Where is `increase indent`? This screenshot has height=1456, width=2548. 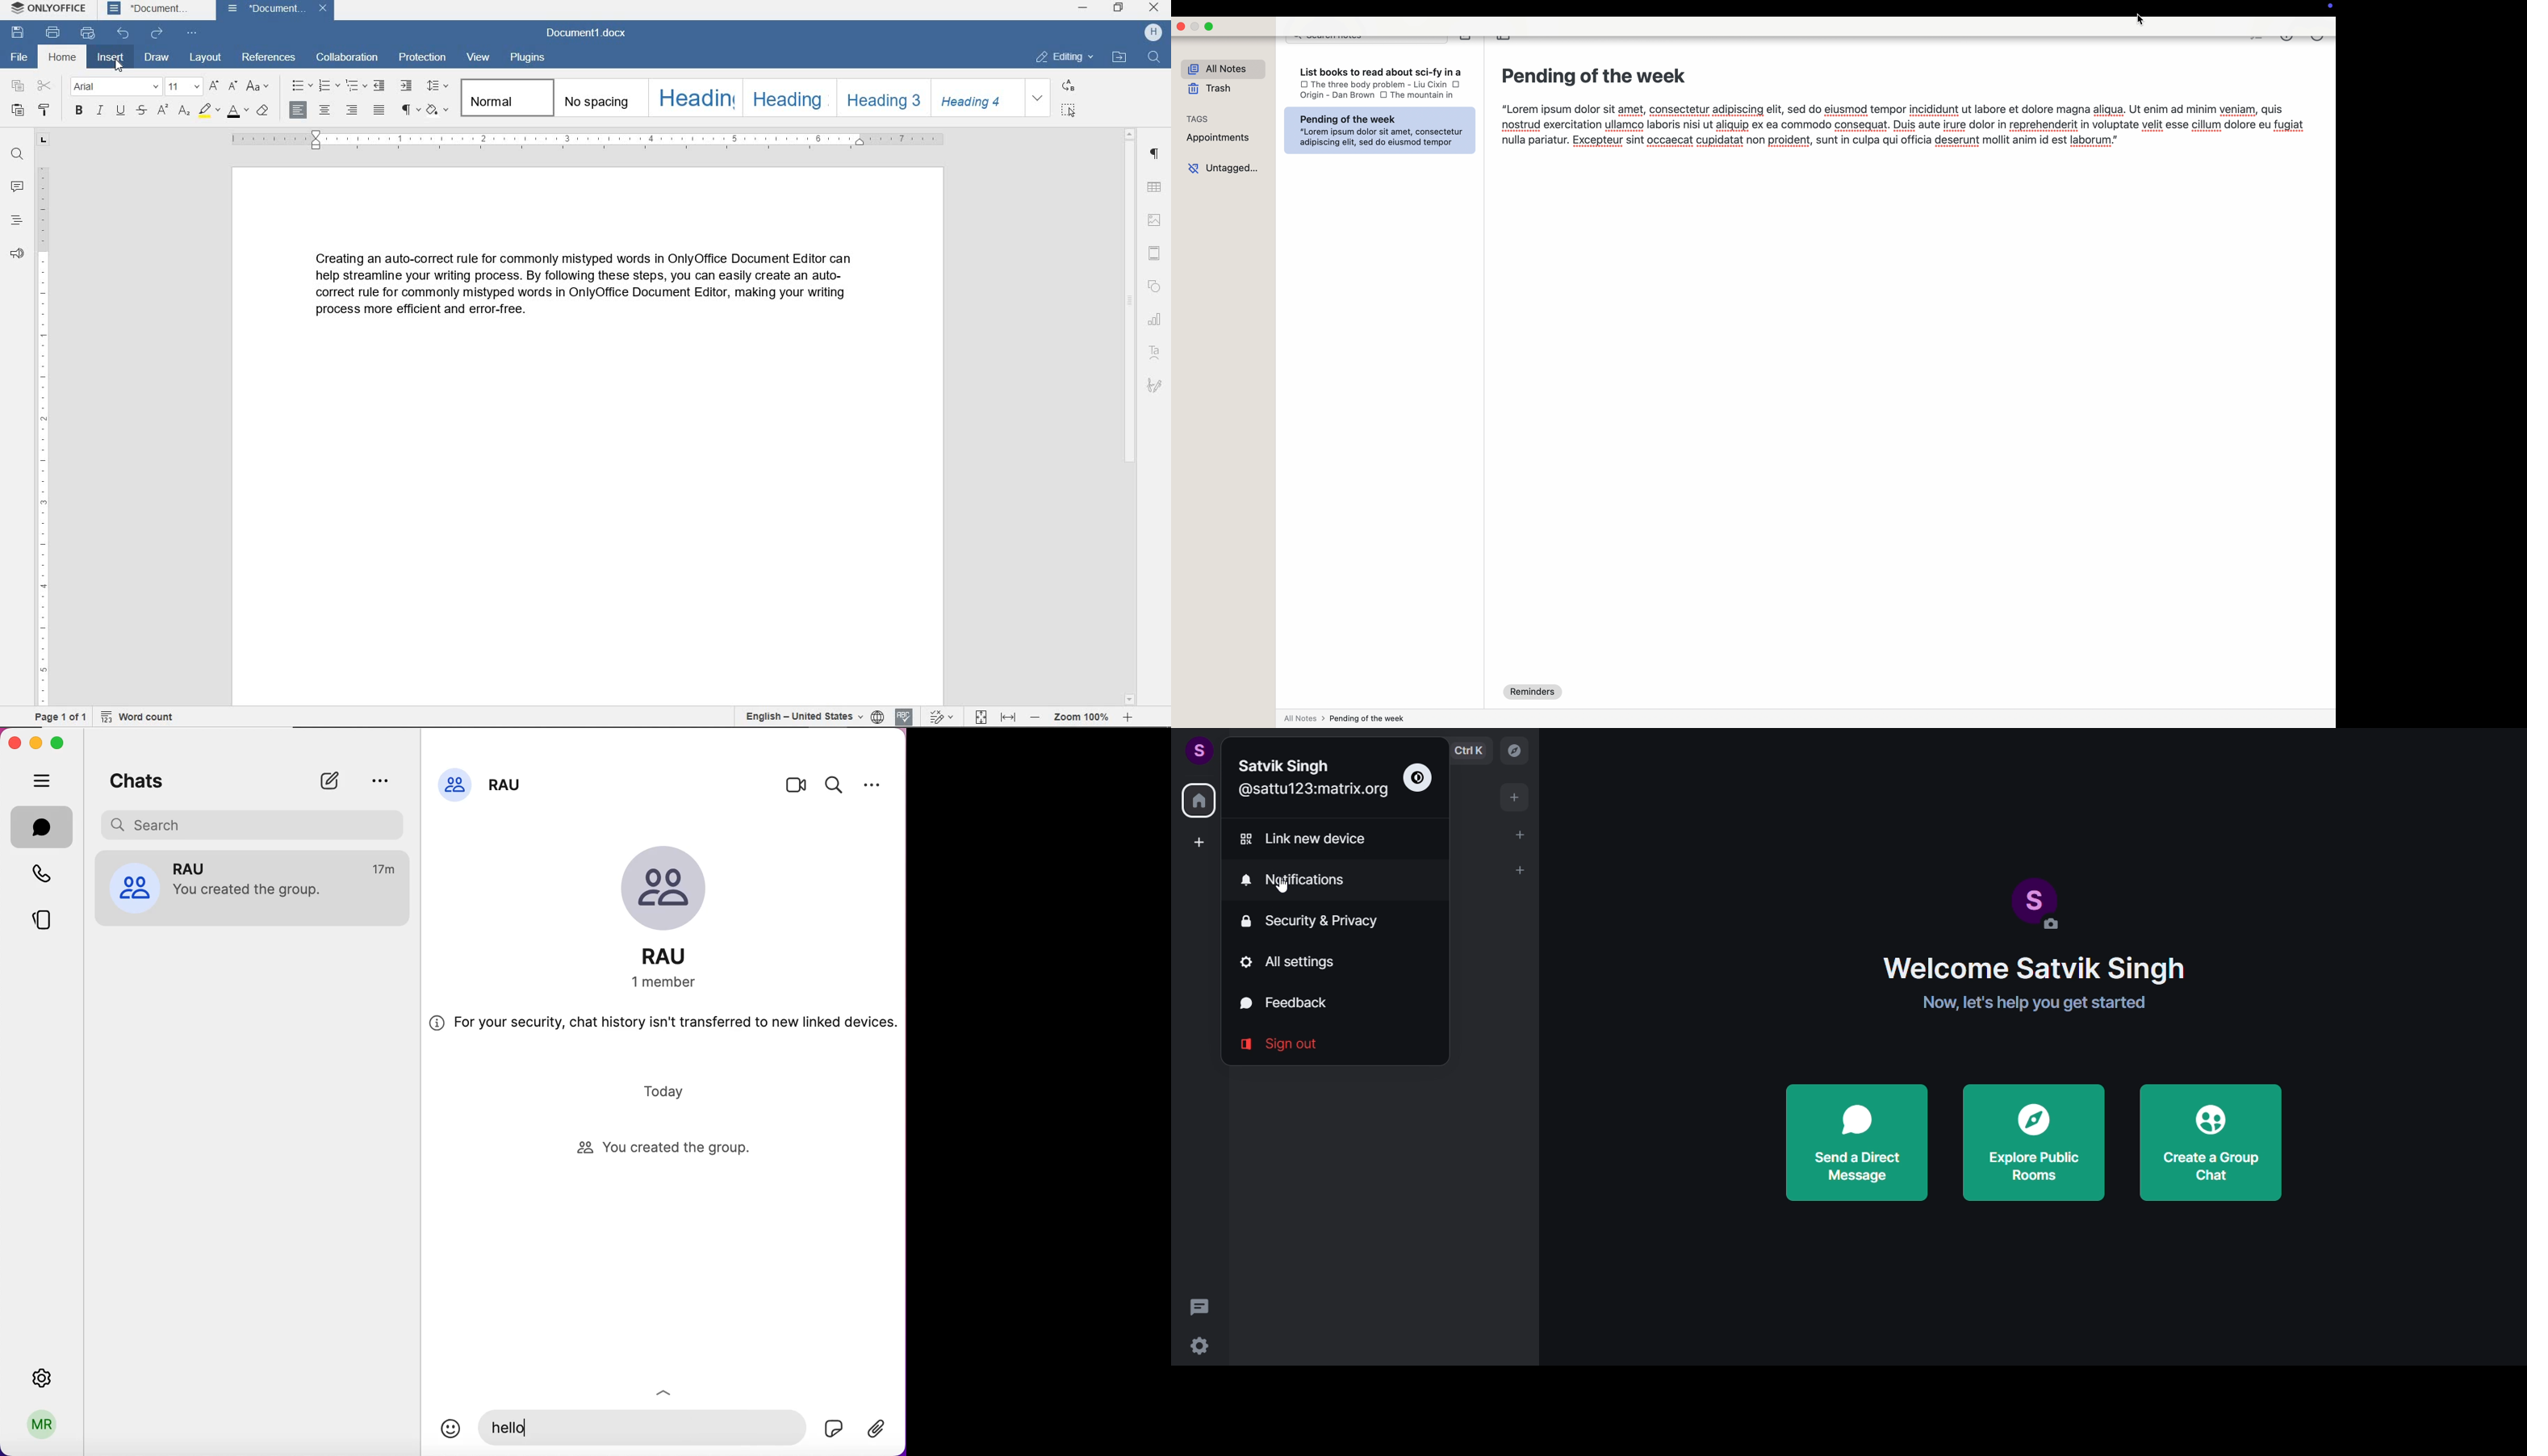
increase indent is located at coordinates (407, 86).